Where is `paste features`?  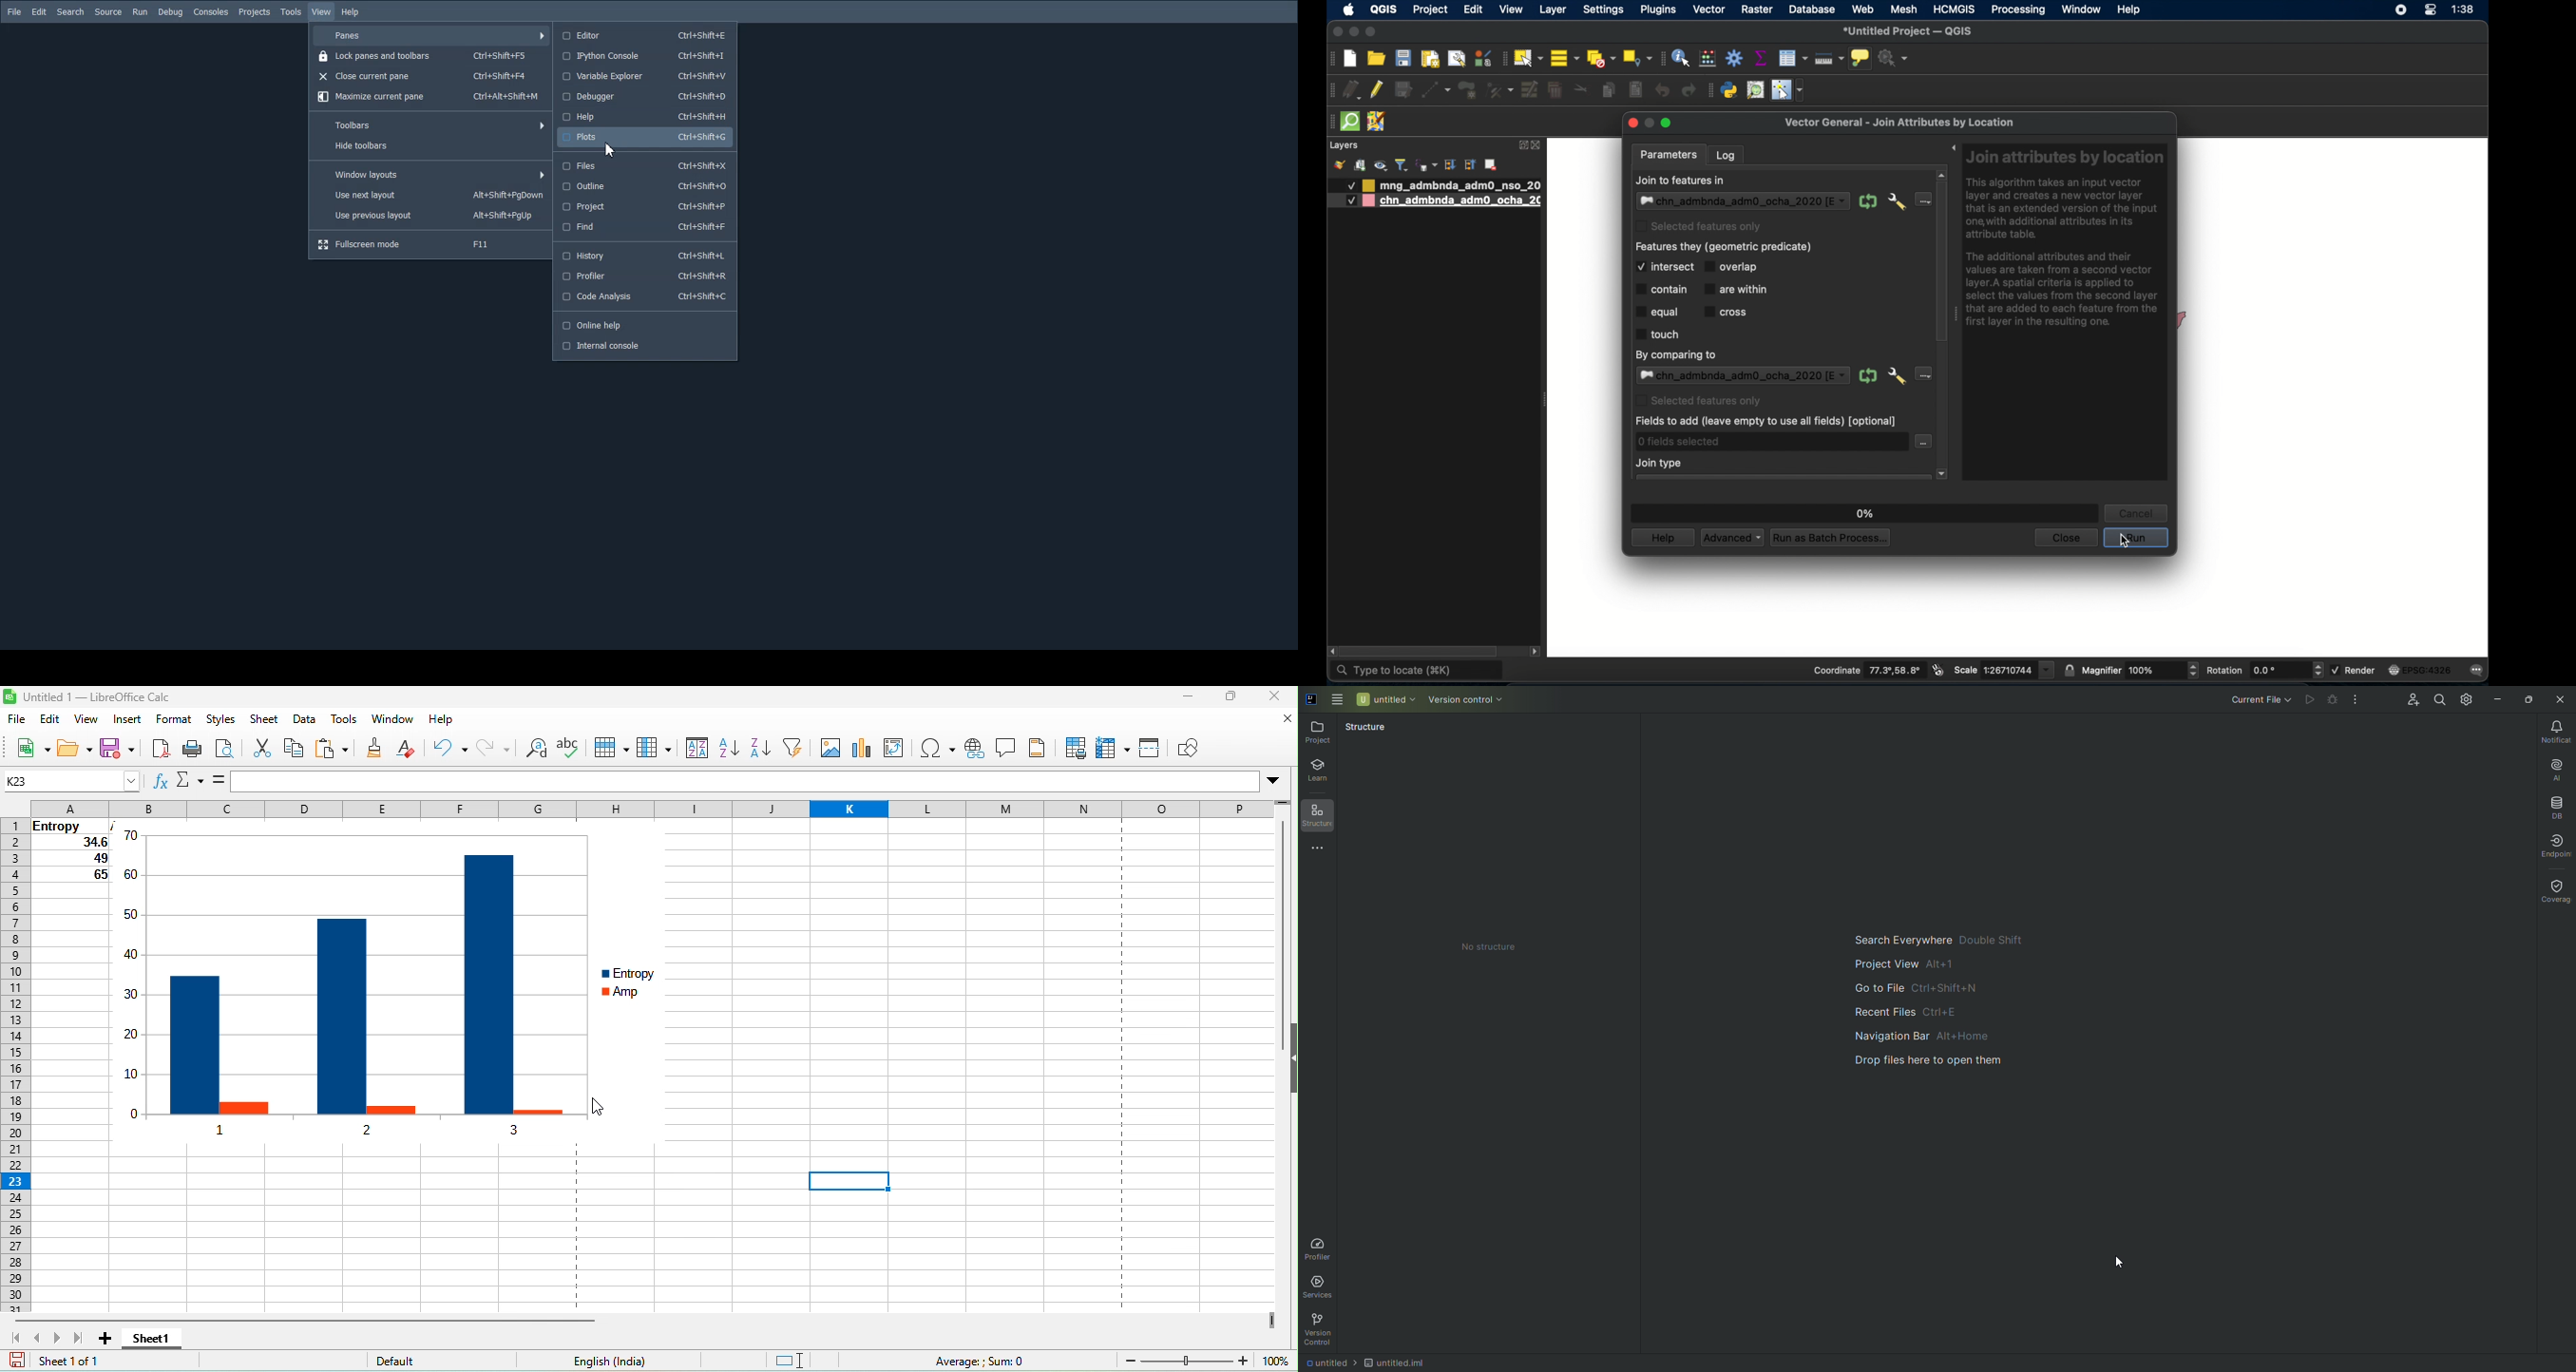 paste features is located at coordinates (1637, 90).